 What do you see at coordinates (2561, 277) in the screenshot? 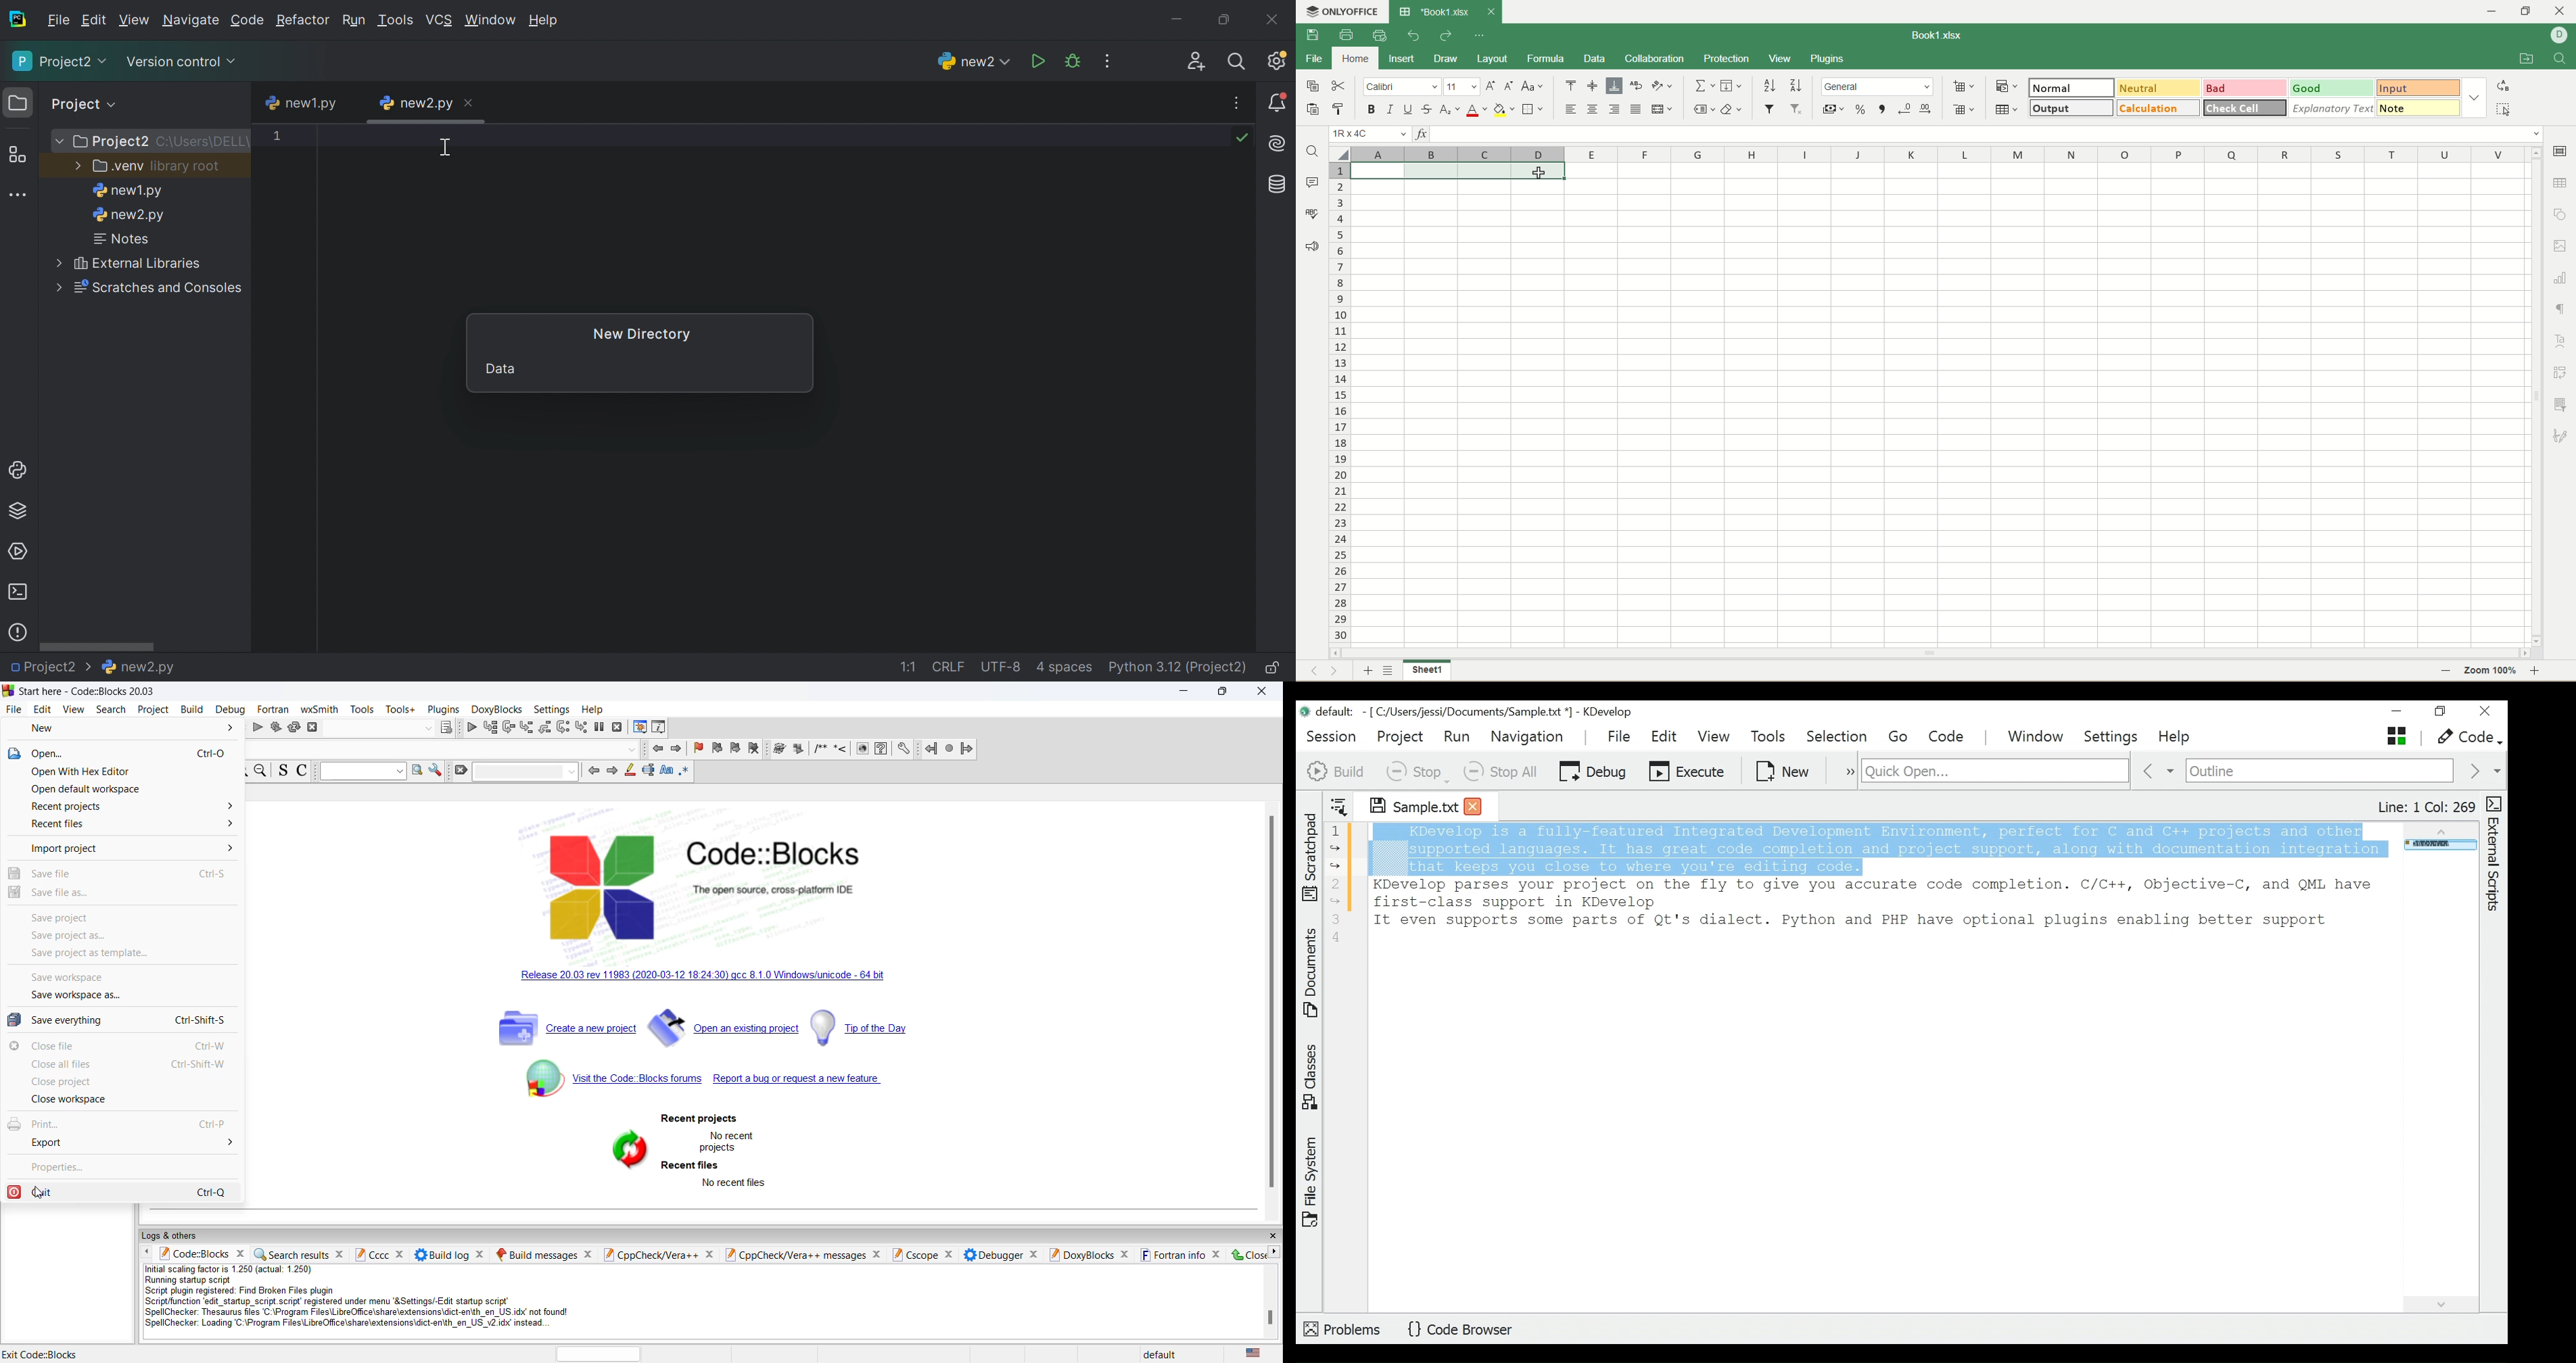
I see `chart settings` at bounding box center [2561, 277].